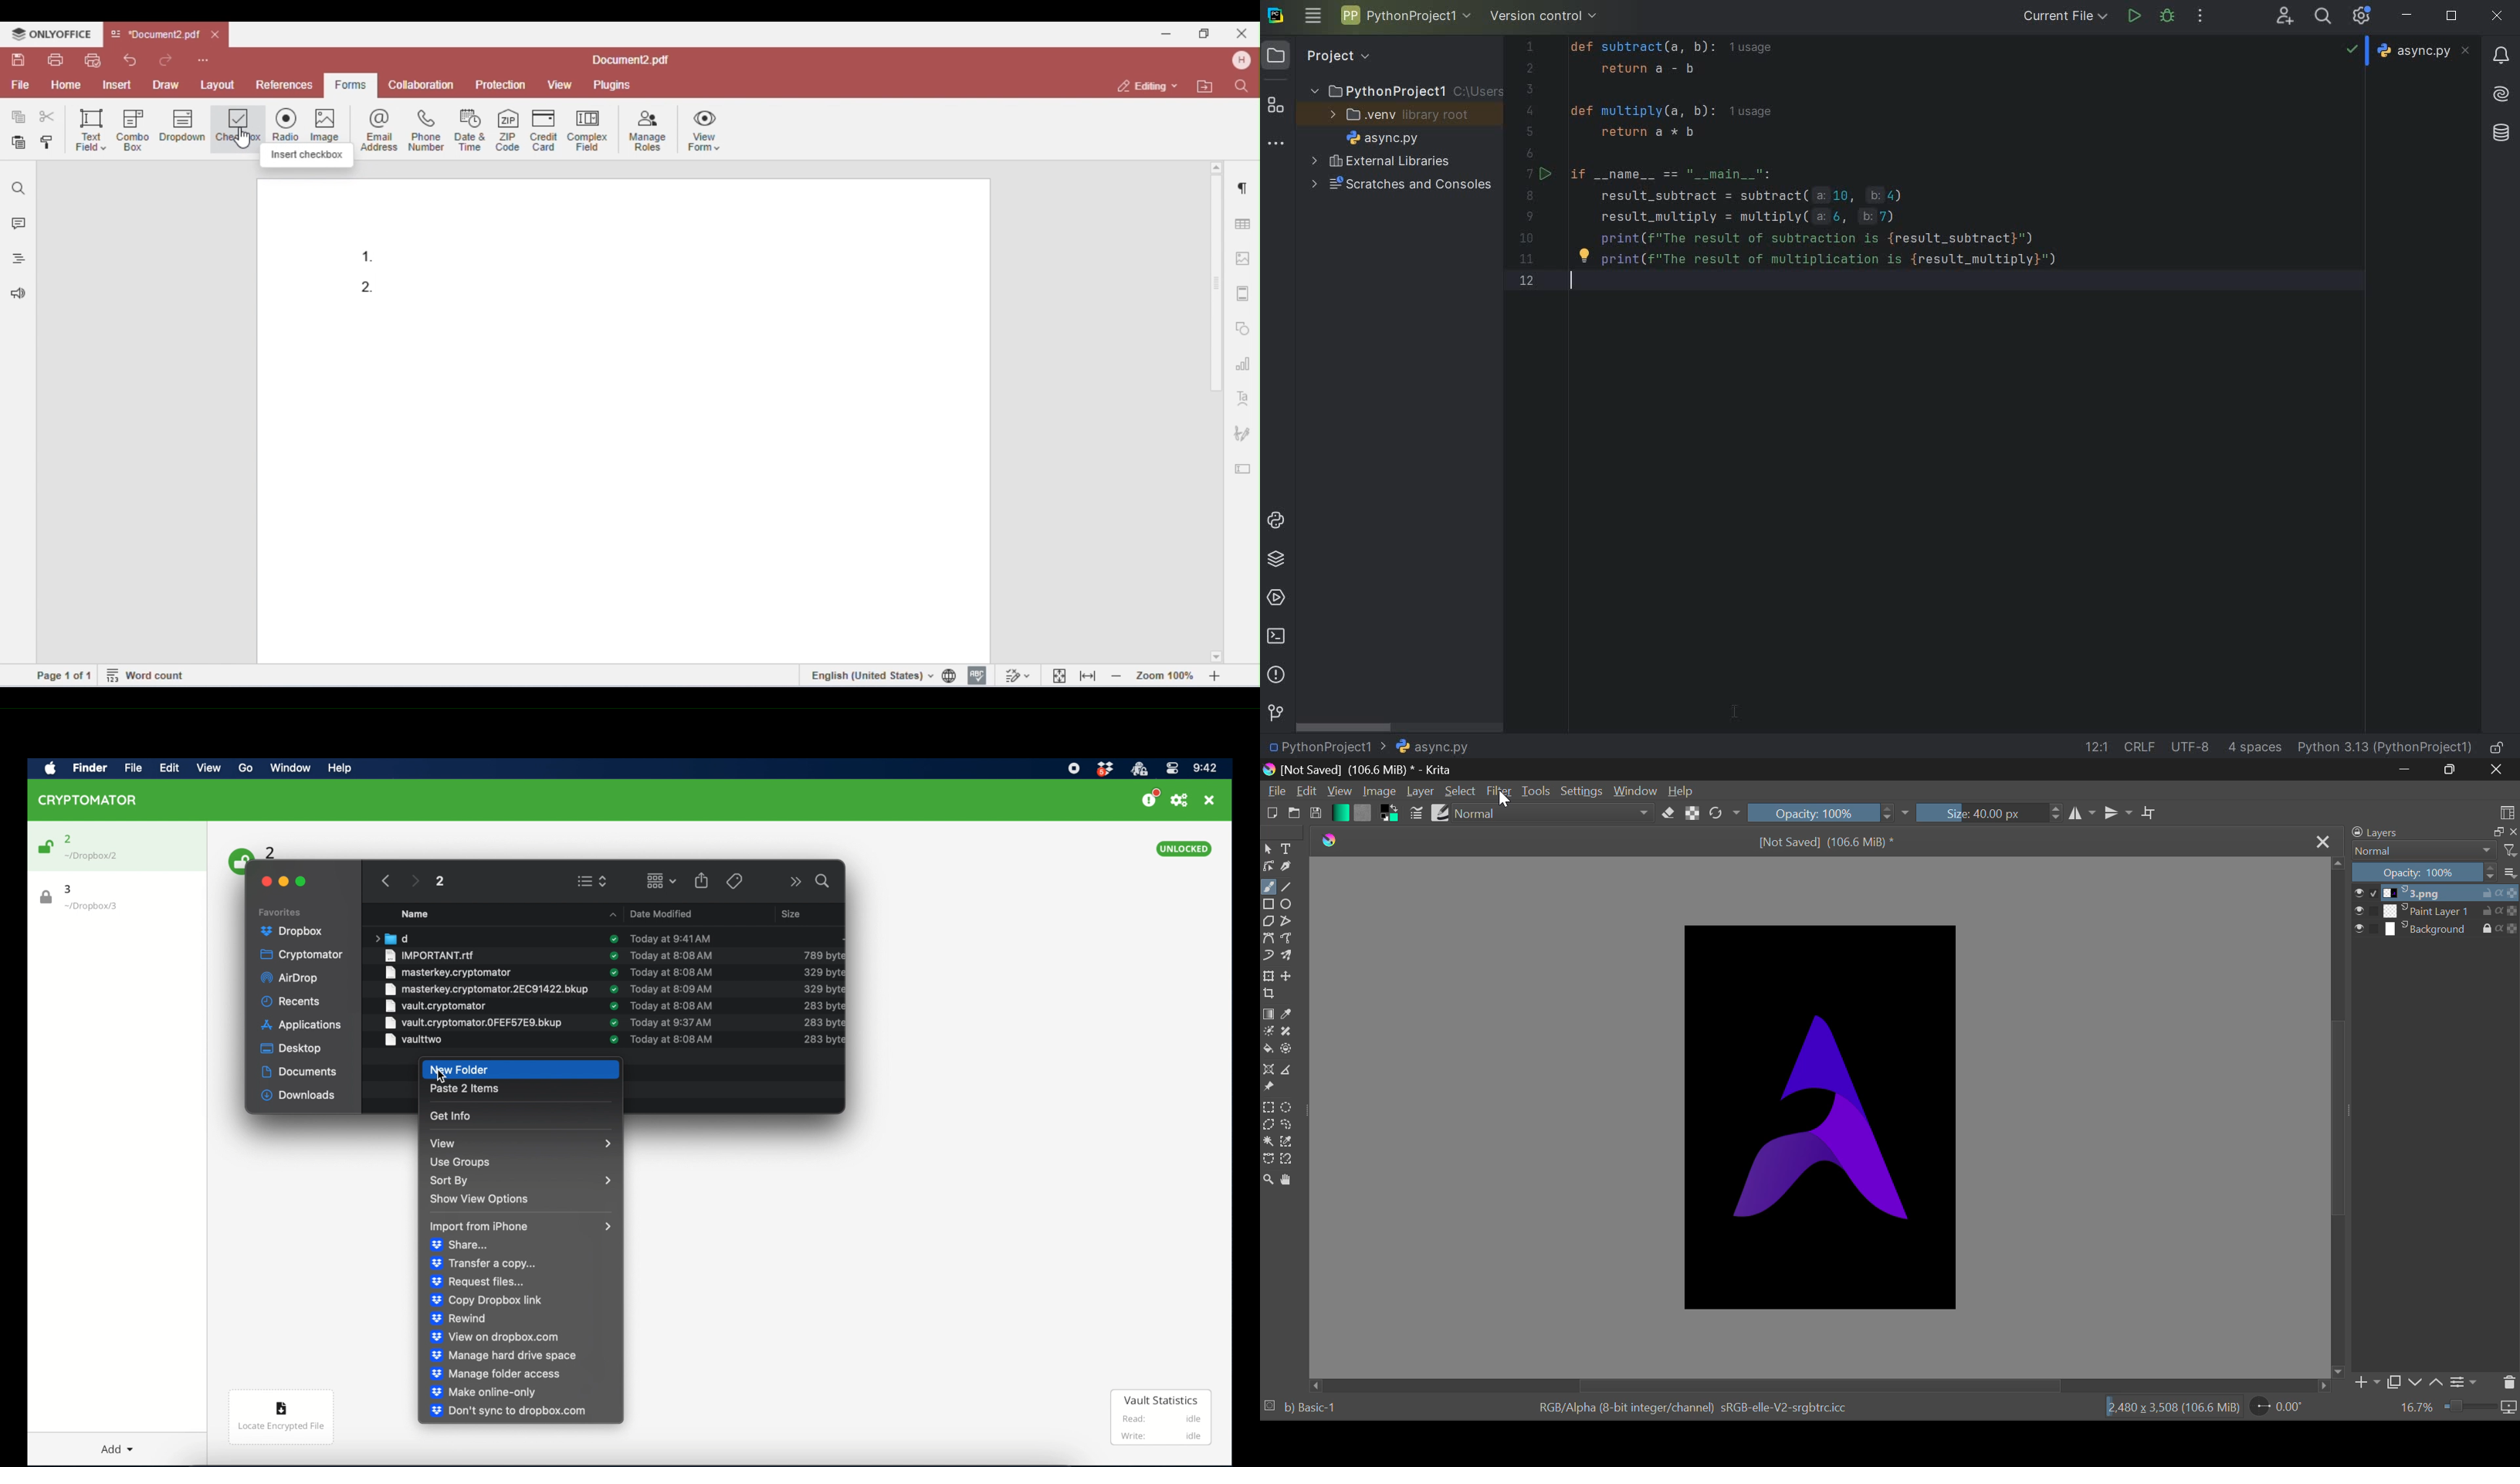 This screenshot has width=2520, height=1484. Describe the element at coordinates (244, 768) in the screenshot. I see `go` at that location.